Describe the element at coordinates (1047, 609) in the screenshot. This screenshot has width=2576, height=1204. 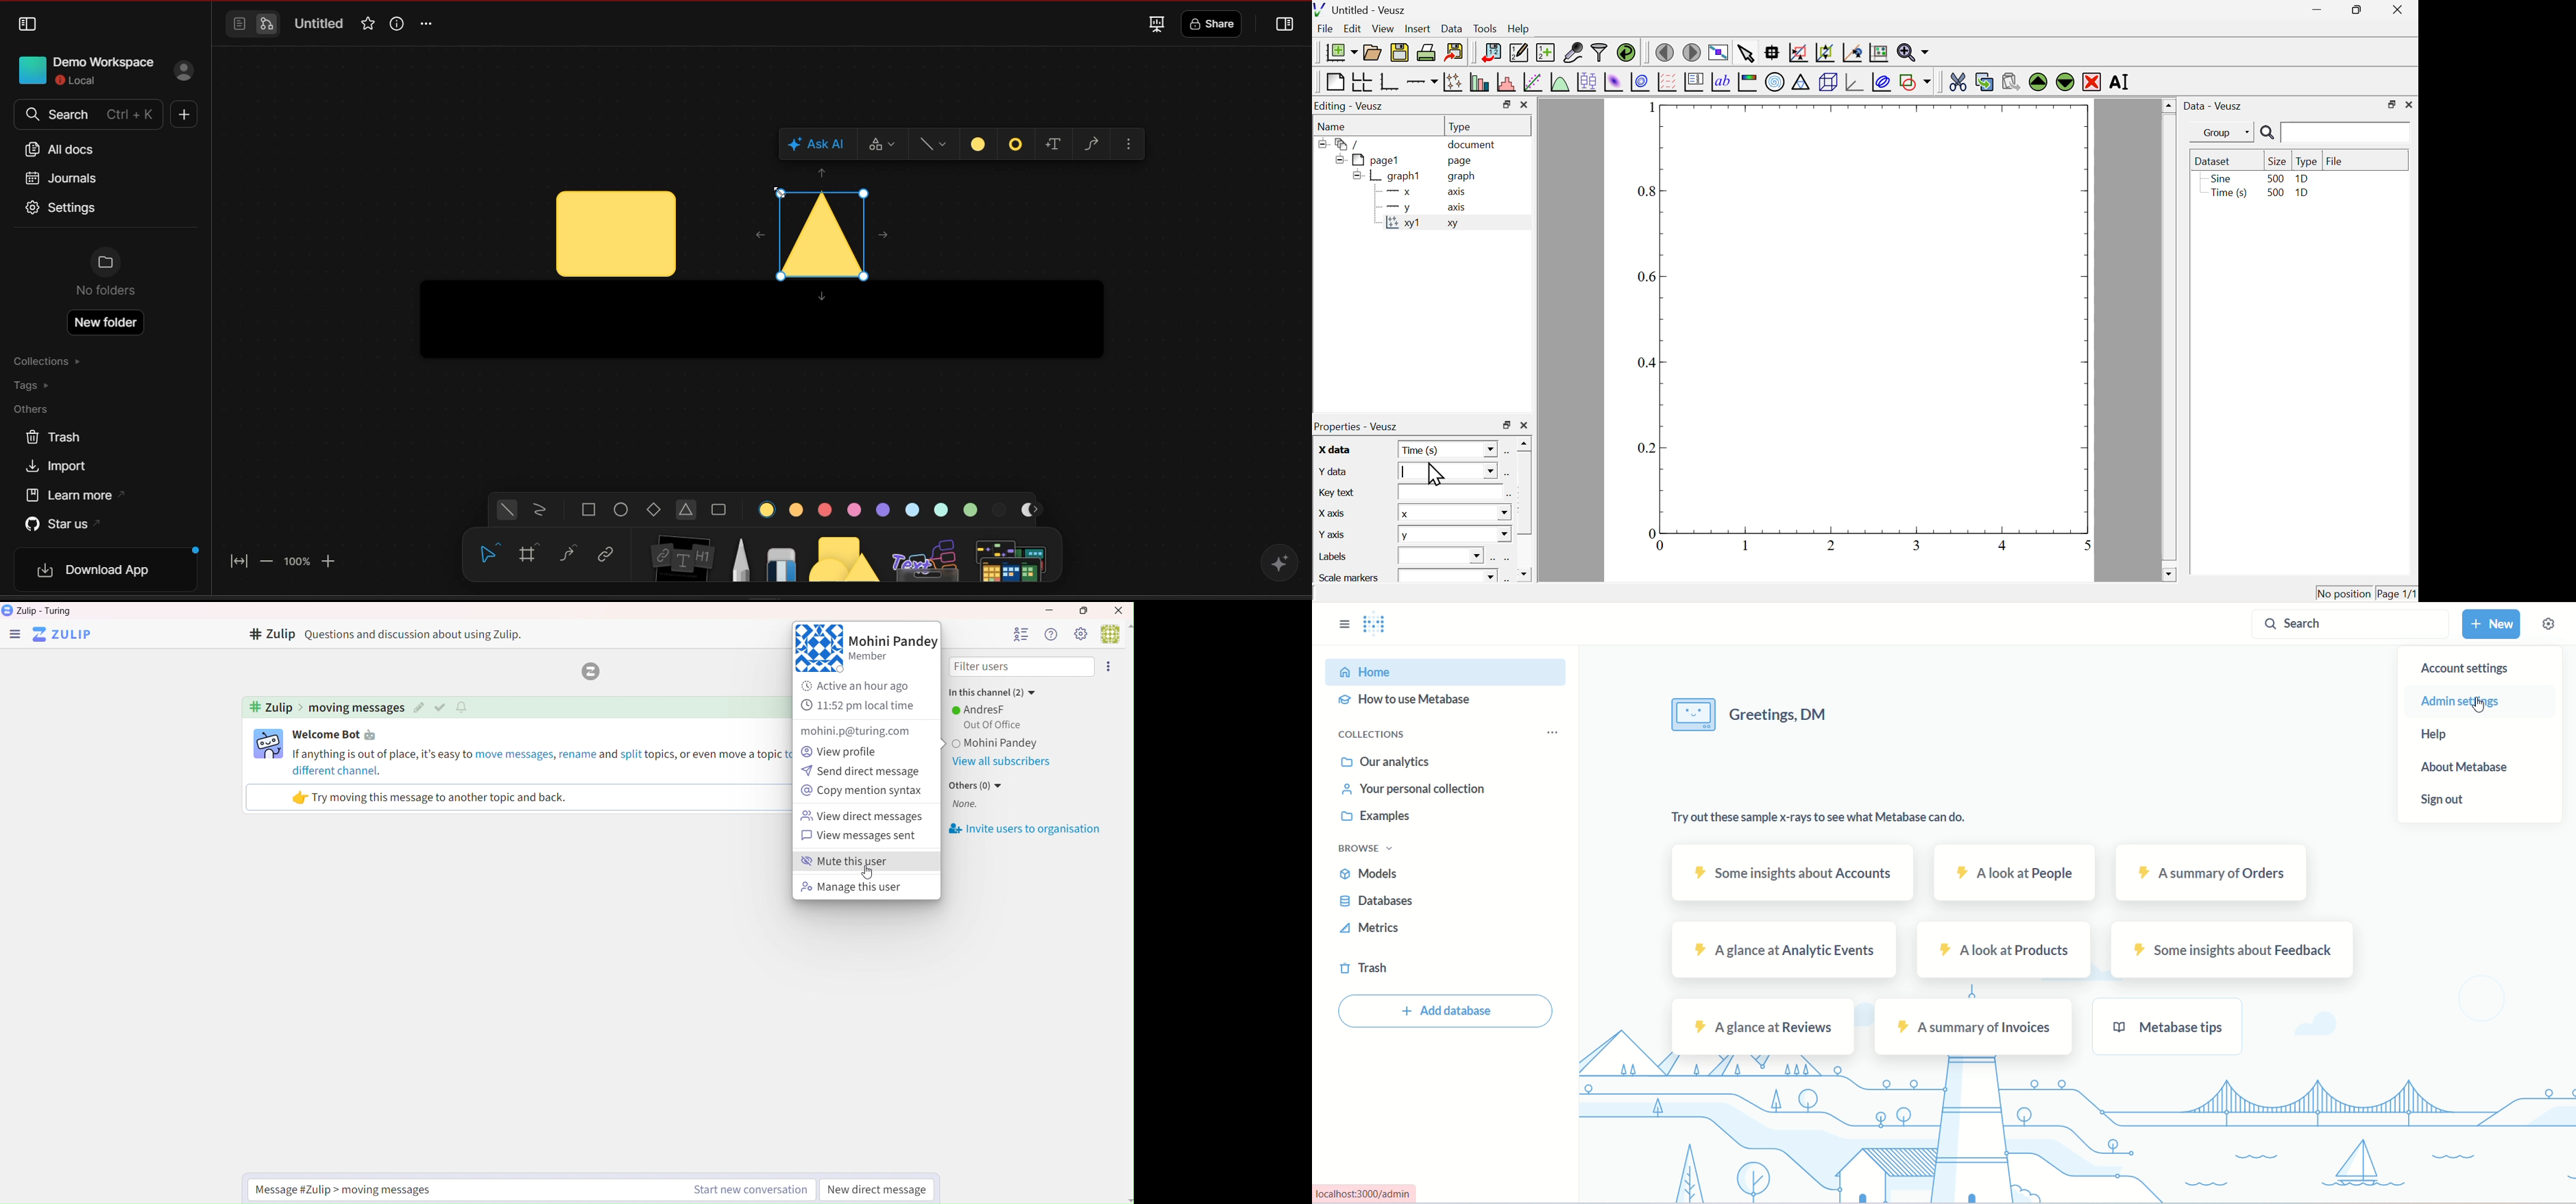
I see `Minimize` at that location.